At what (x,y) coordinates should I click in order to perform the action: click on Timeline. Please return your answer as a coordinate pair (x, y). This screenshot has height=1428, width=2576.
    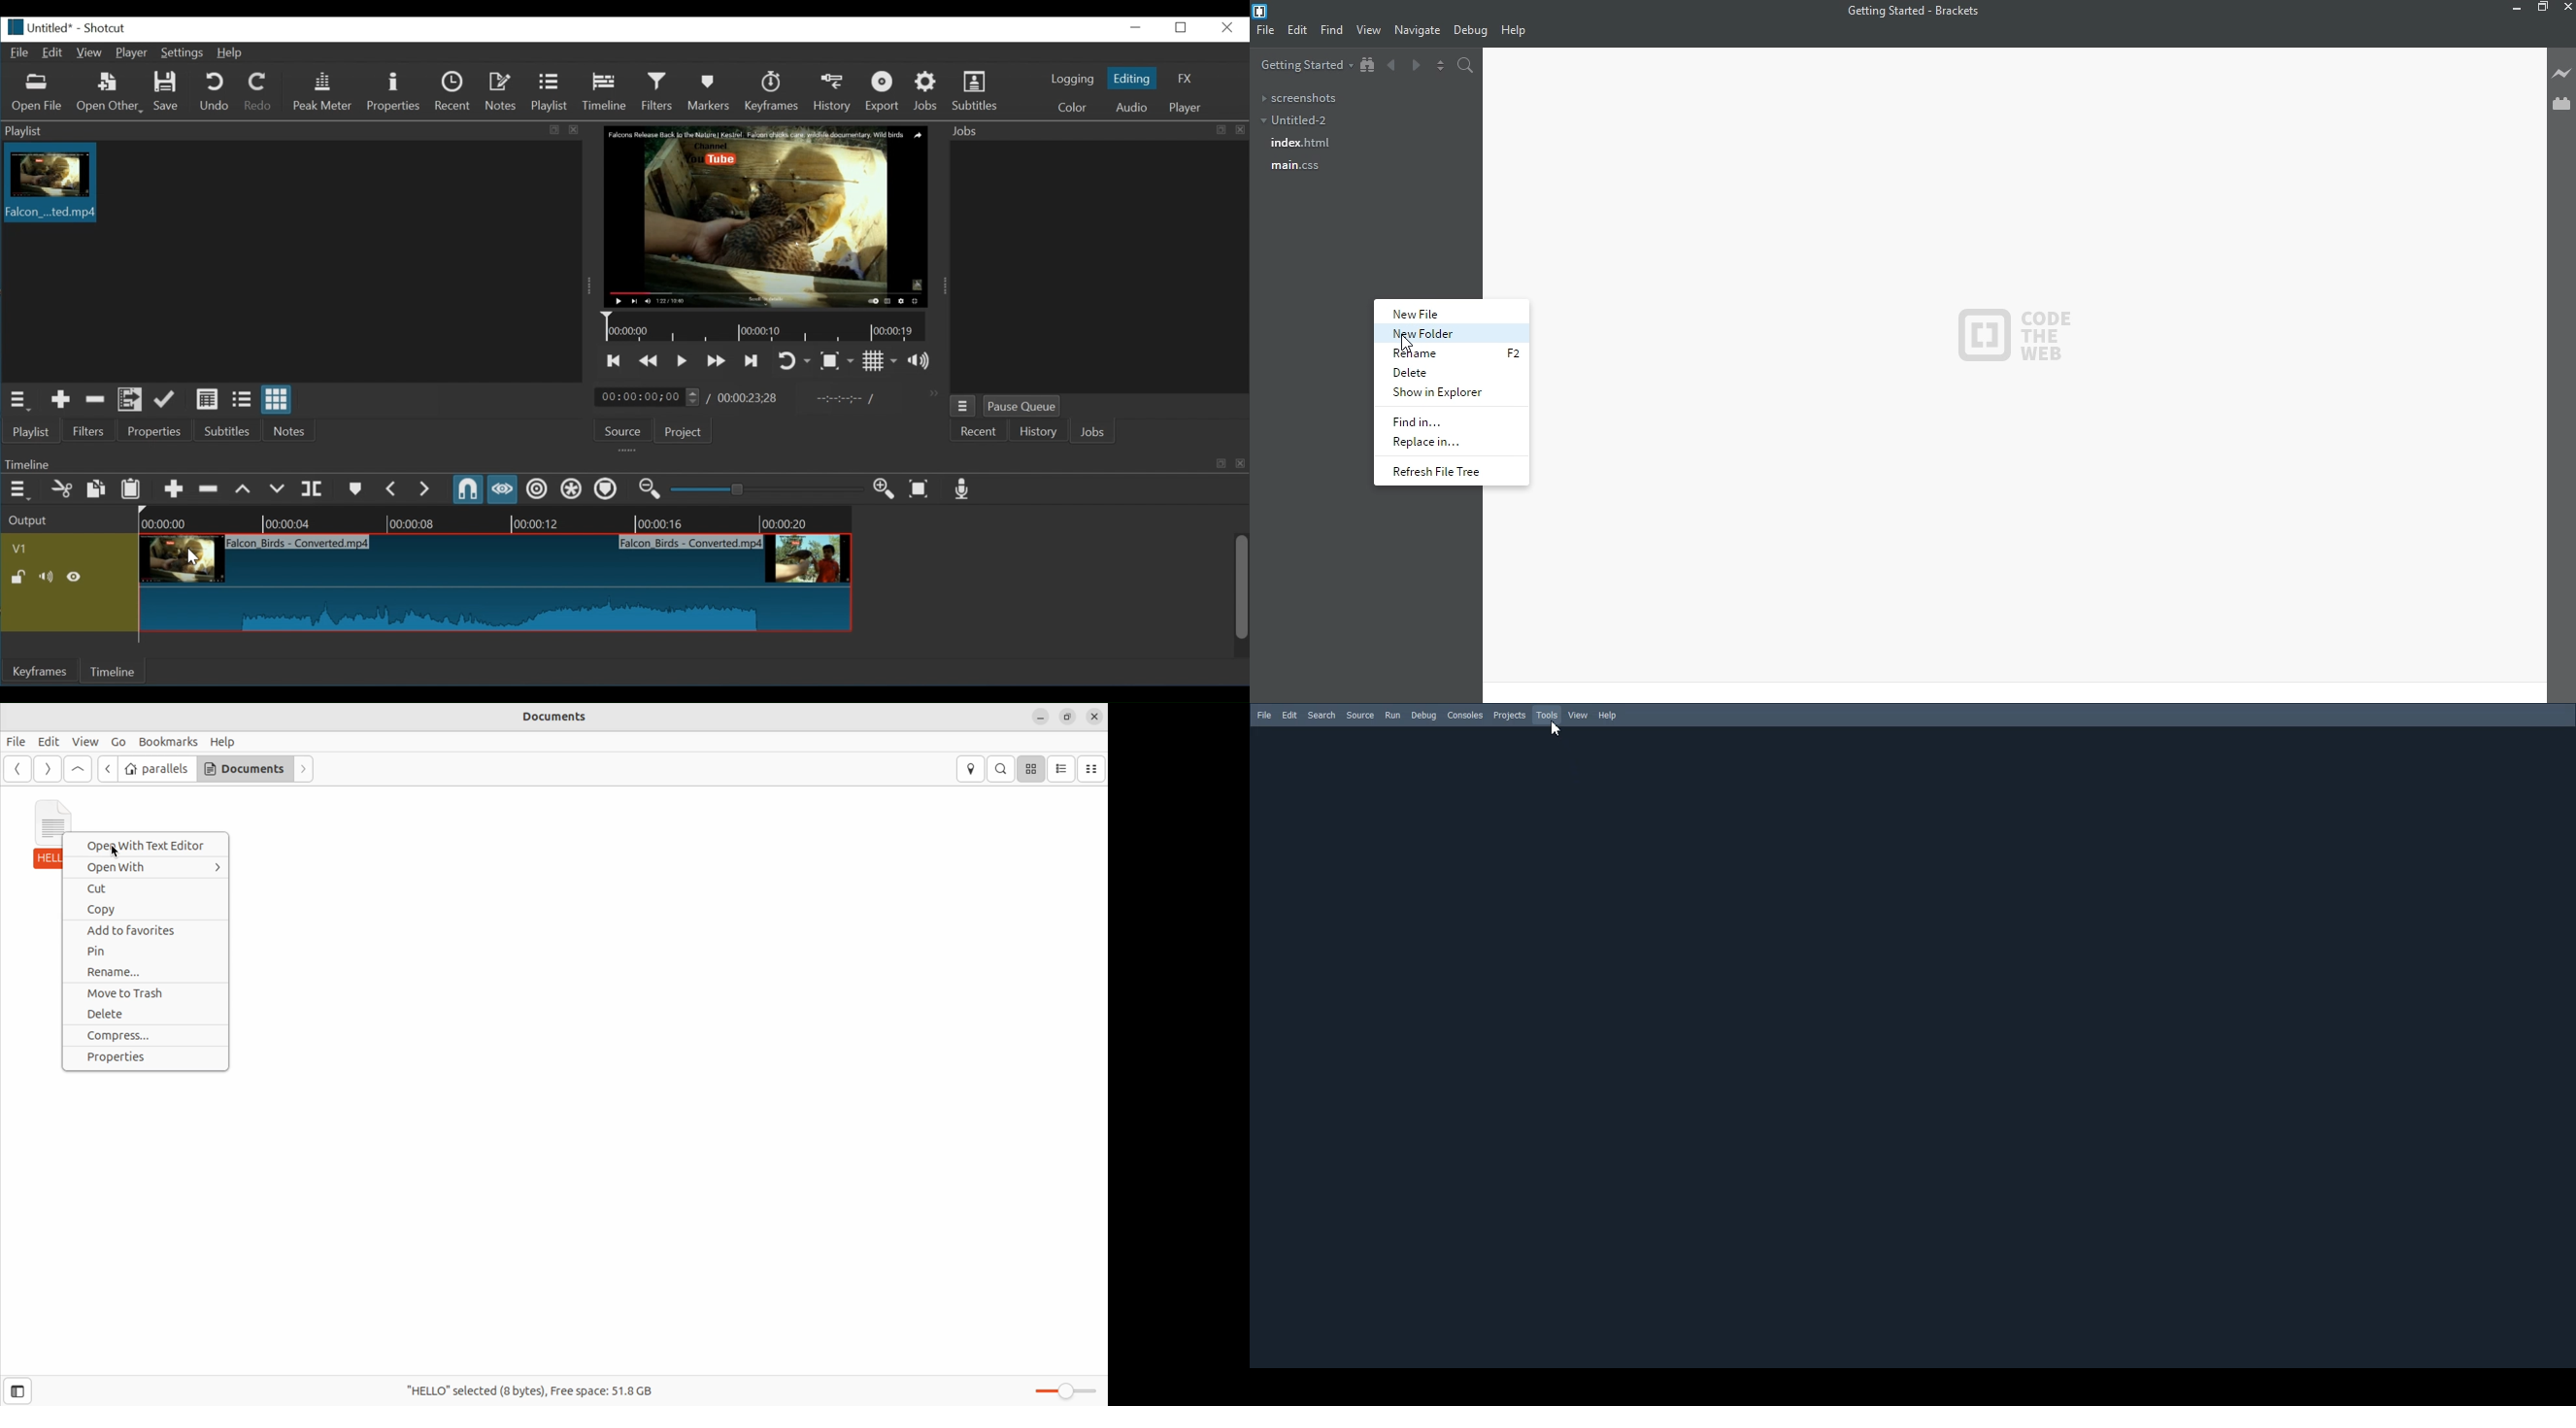
    Looking at the image, I should click on (768, 327).